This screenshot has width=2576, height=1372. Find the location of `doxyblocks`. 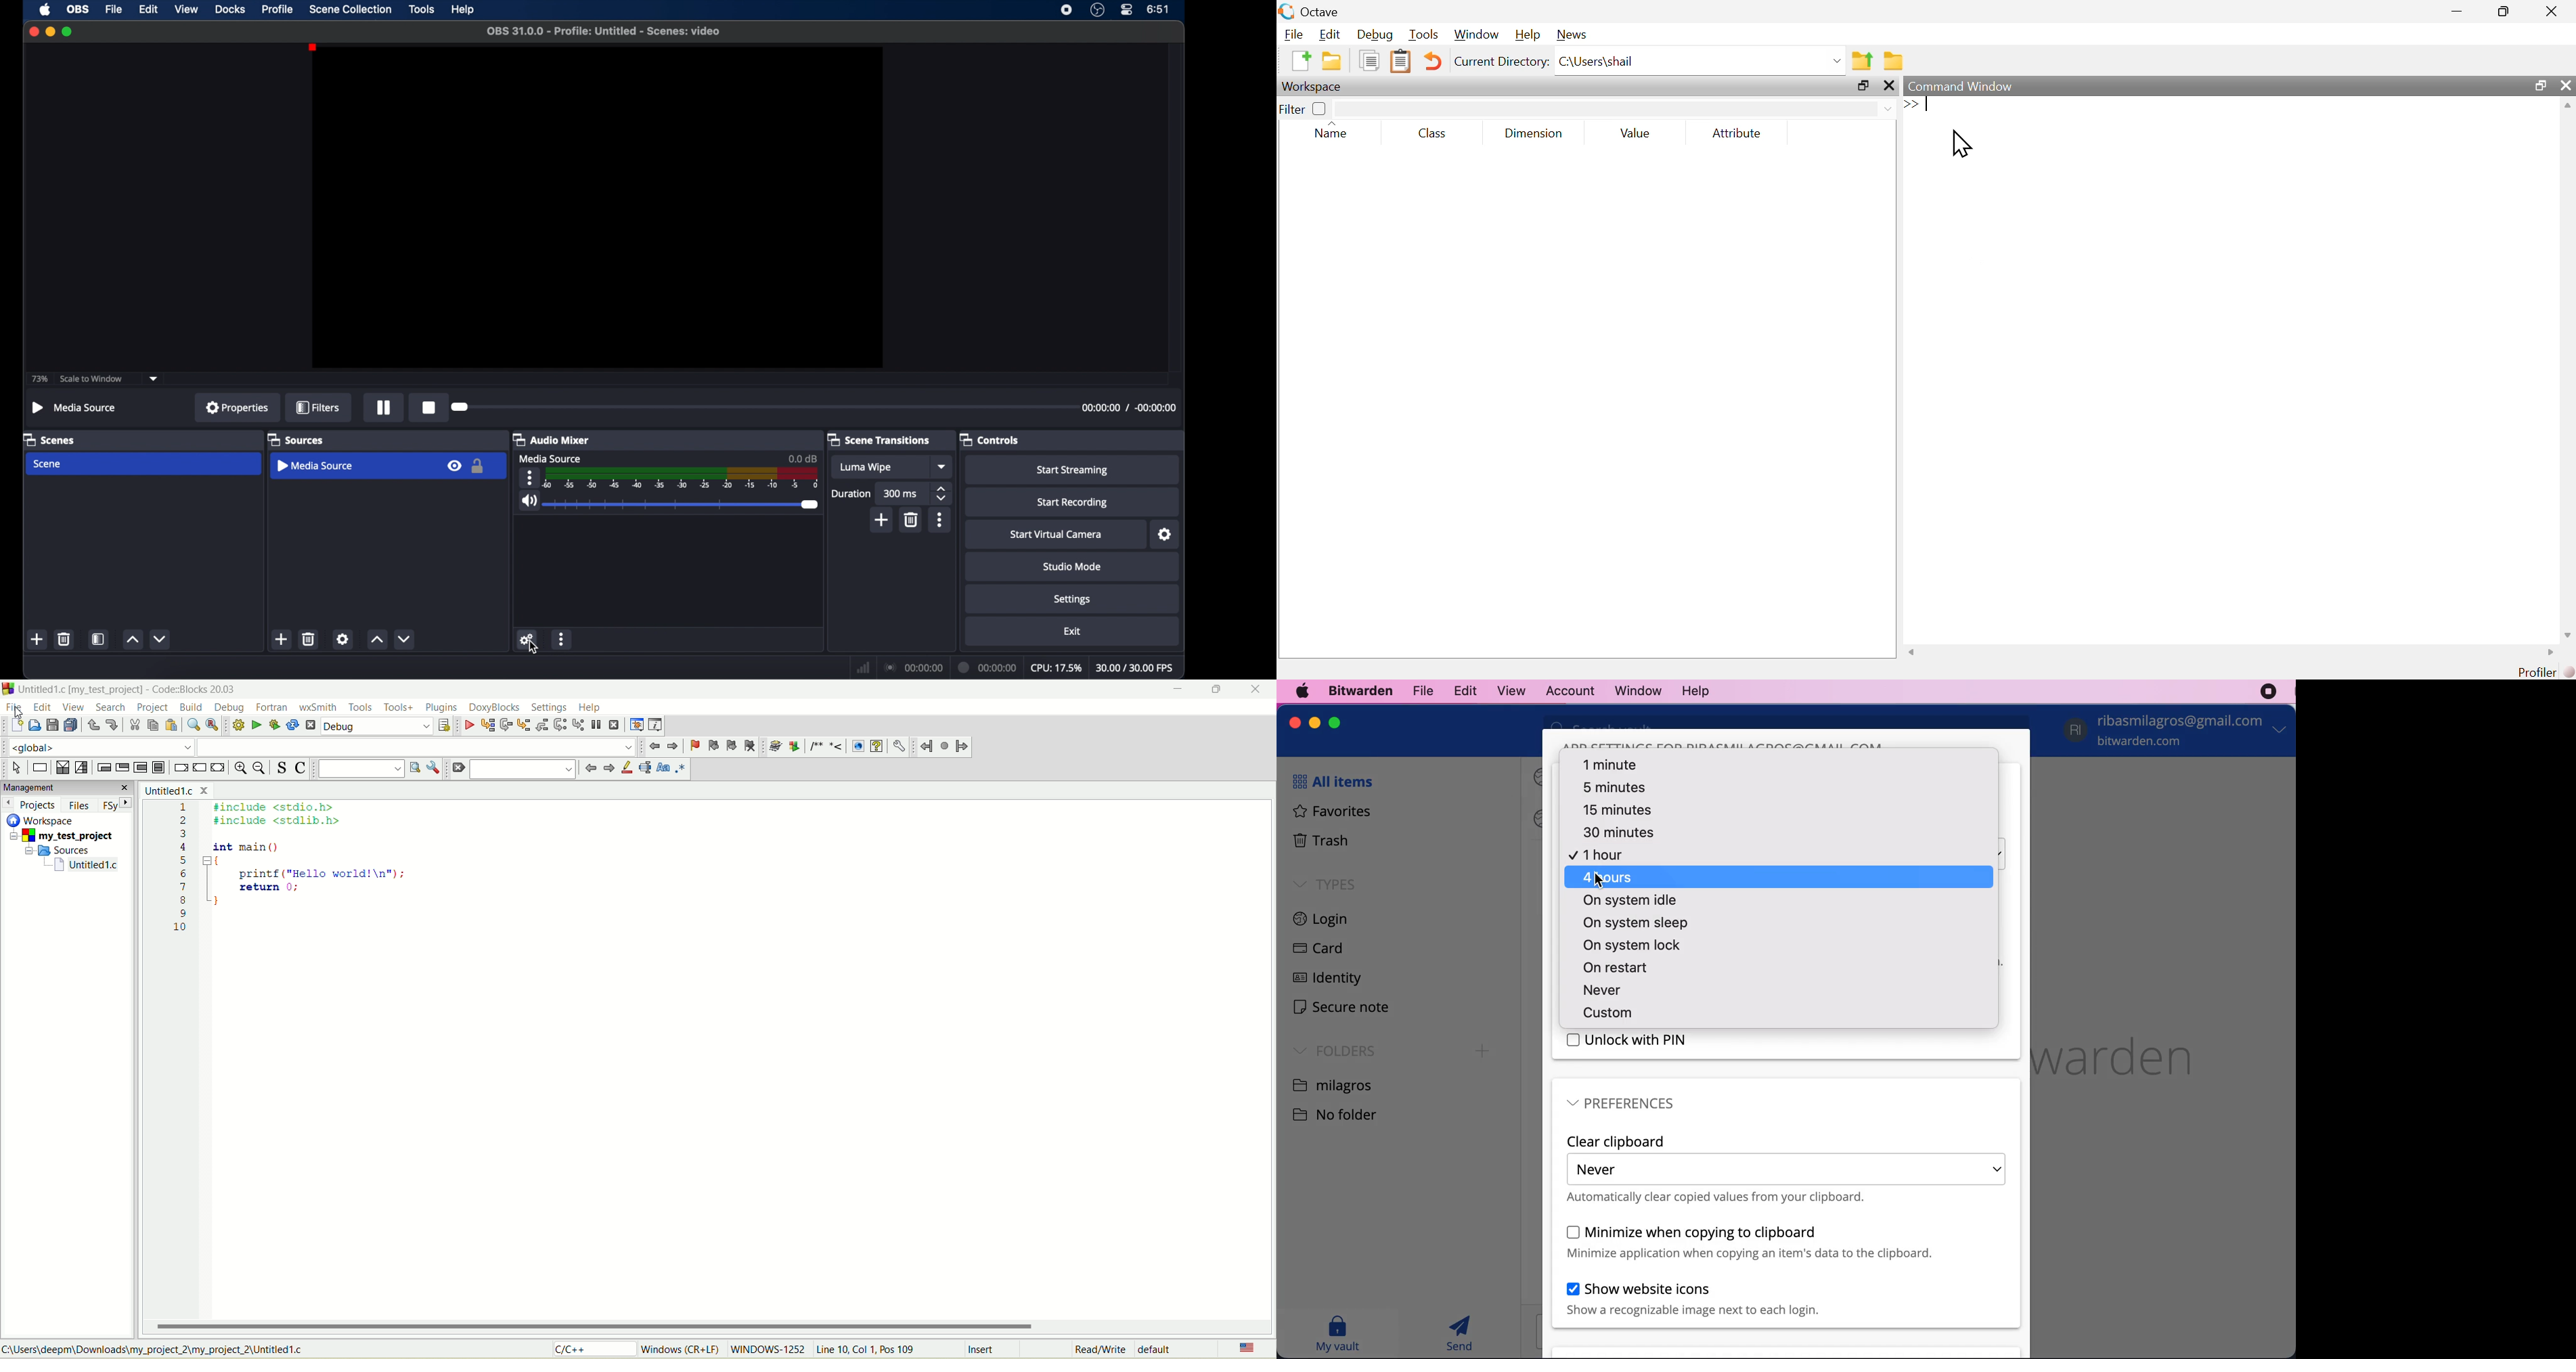

doxyblocks is located at coordinates (495, 708).